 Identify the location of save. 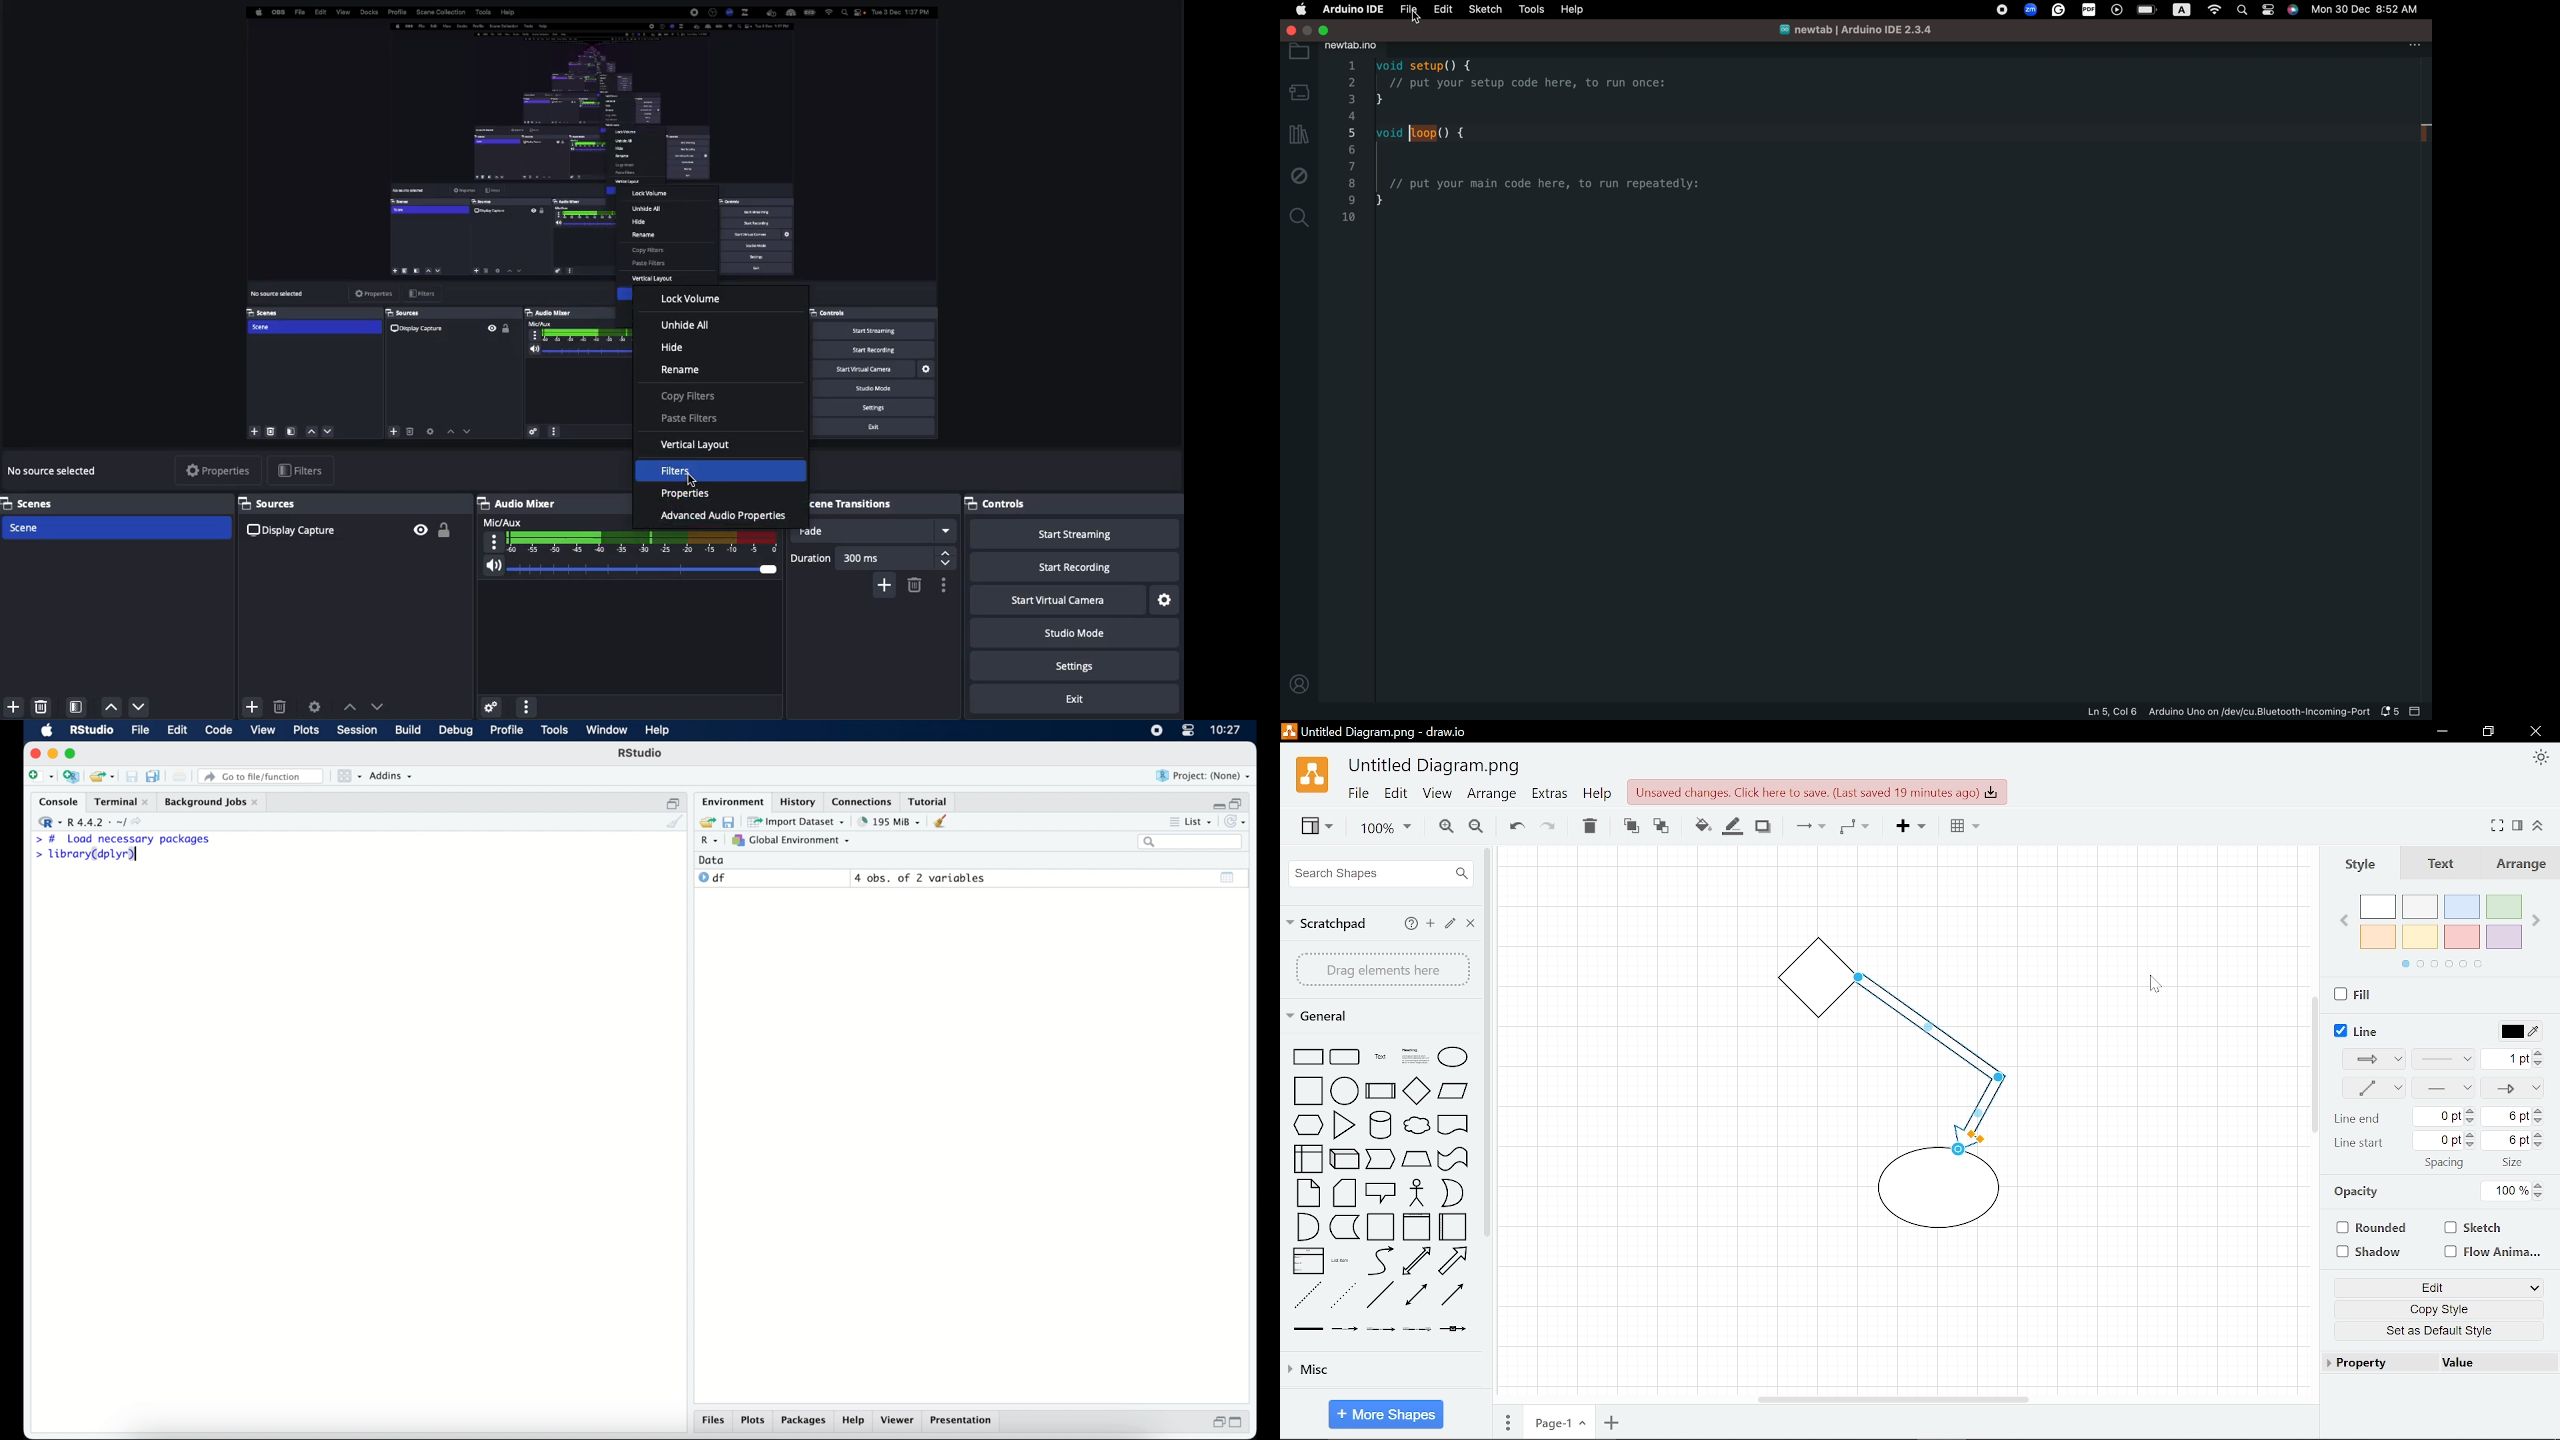
(131, 776).